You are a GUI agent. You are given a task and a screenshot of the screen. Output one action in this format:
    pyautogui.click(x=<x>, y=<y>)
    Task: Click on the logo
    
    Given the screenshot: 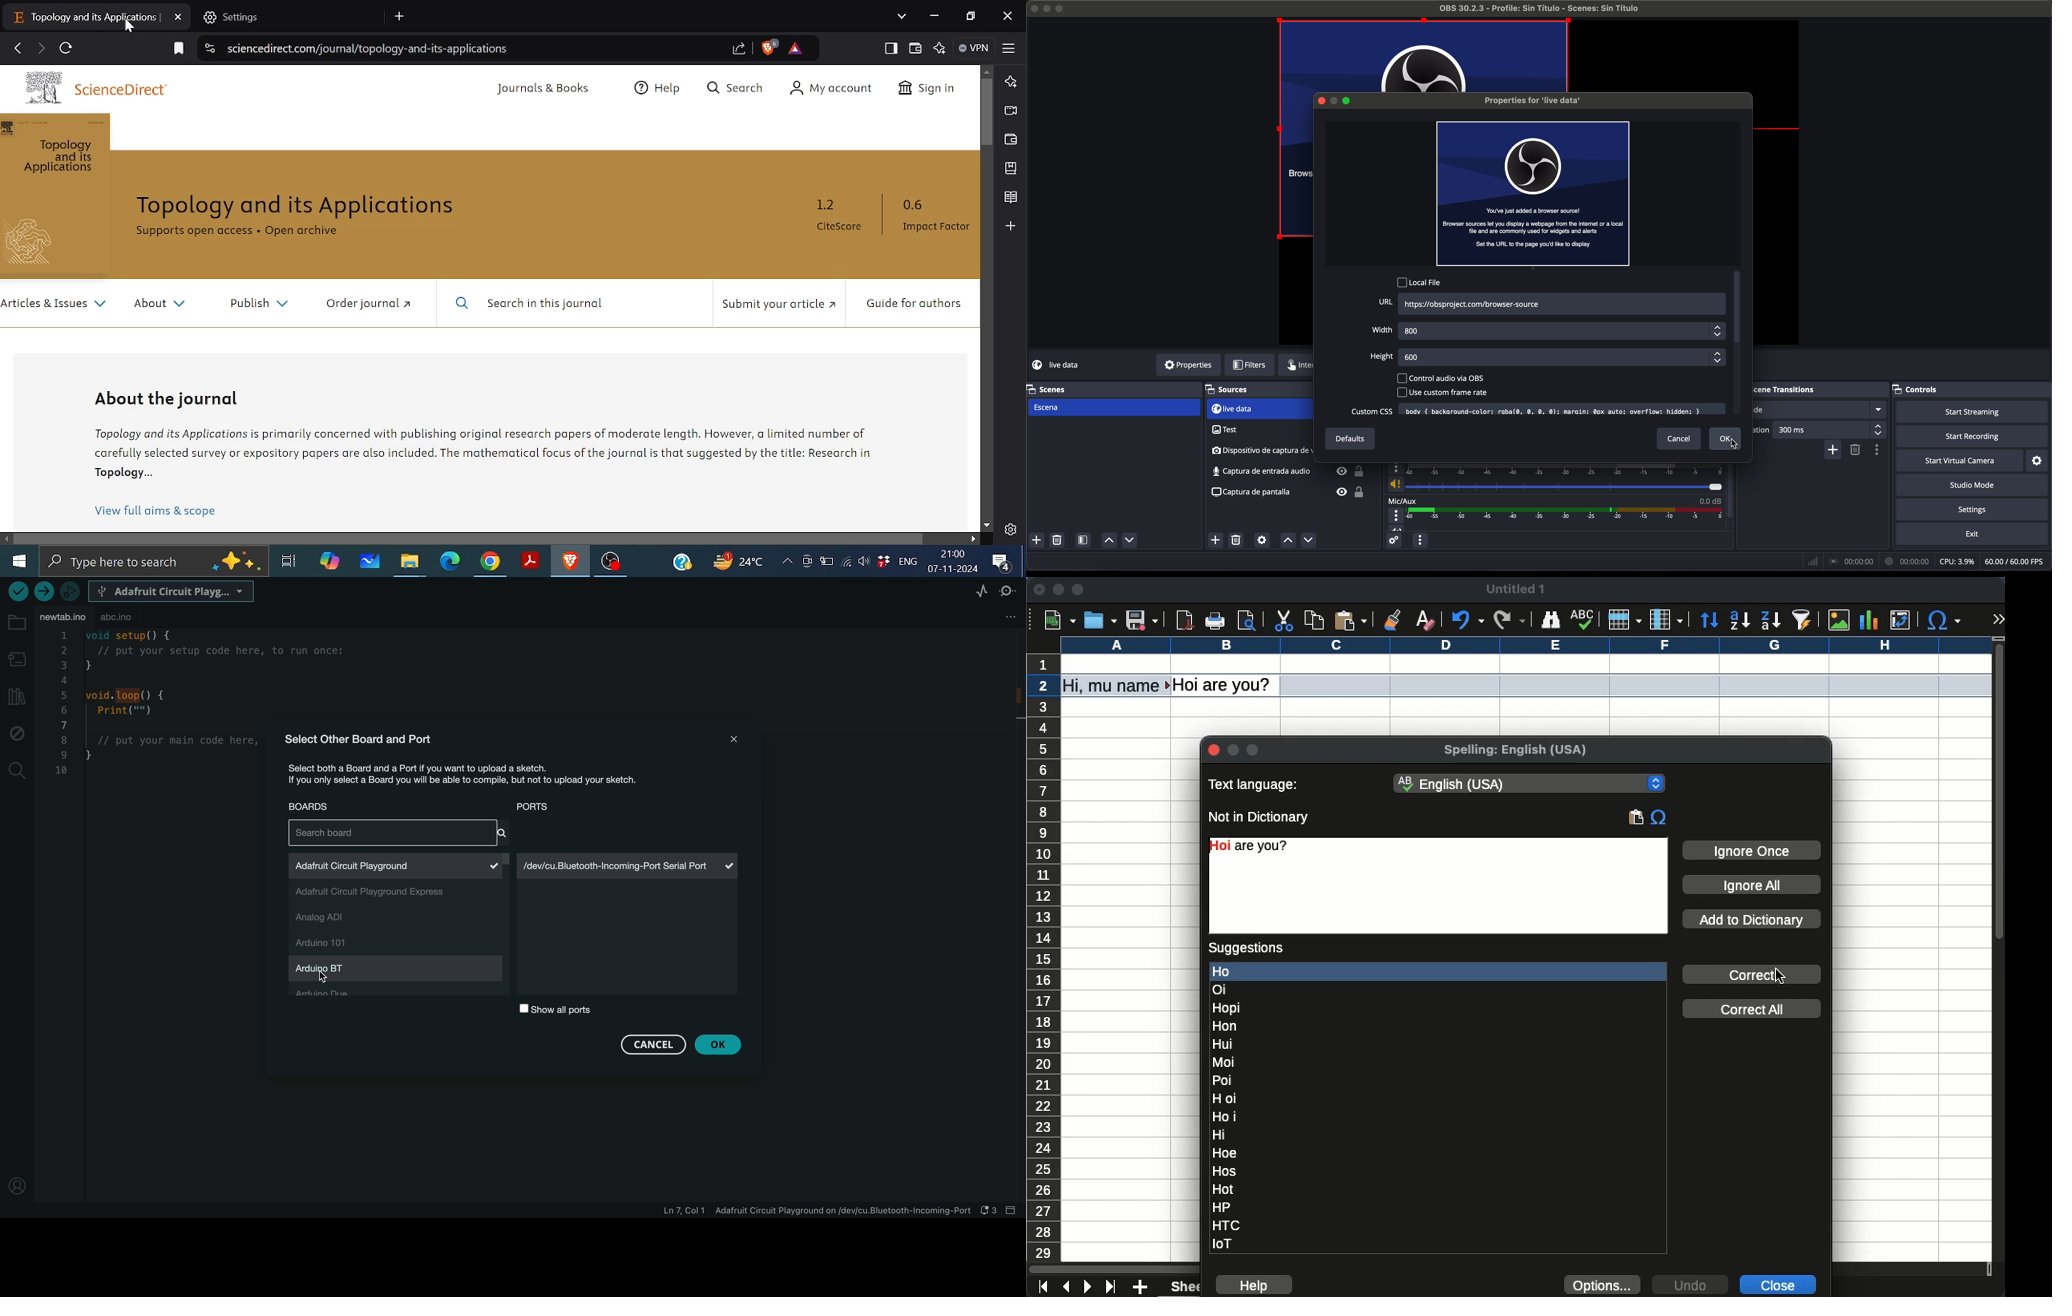 What is the action you would take?
    pyautogui.click(x=35, y=242)
    